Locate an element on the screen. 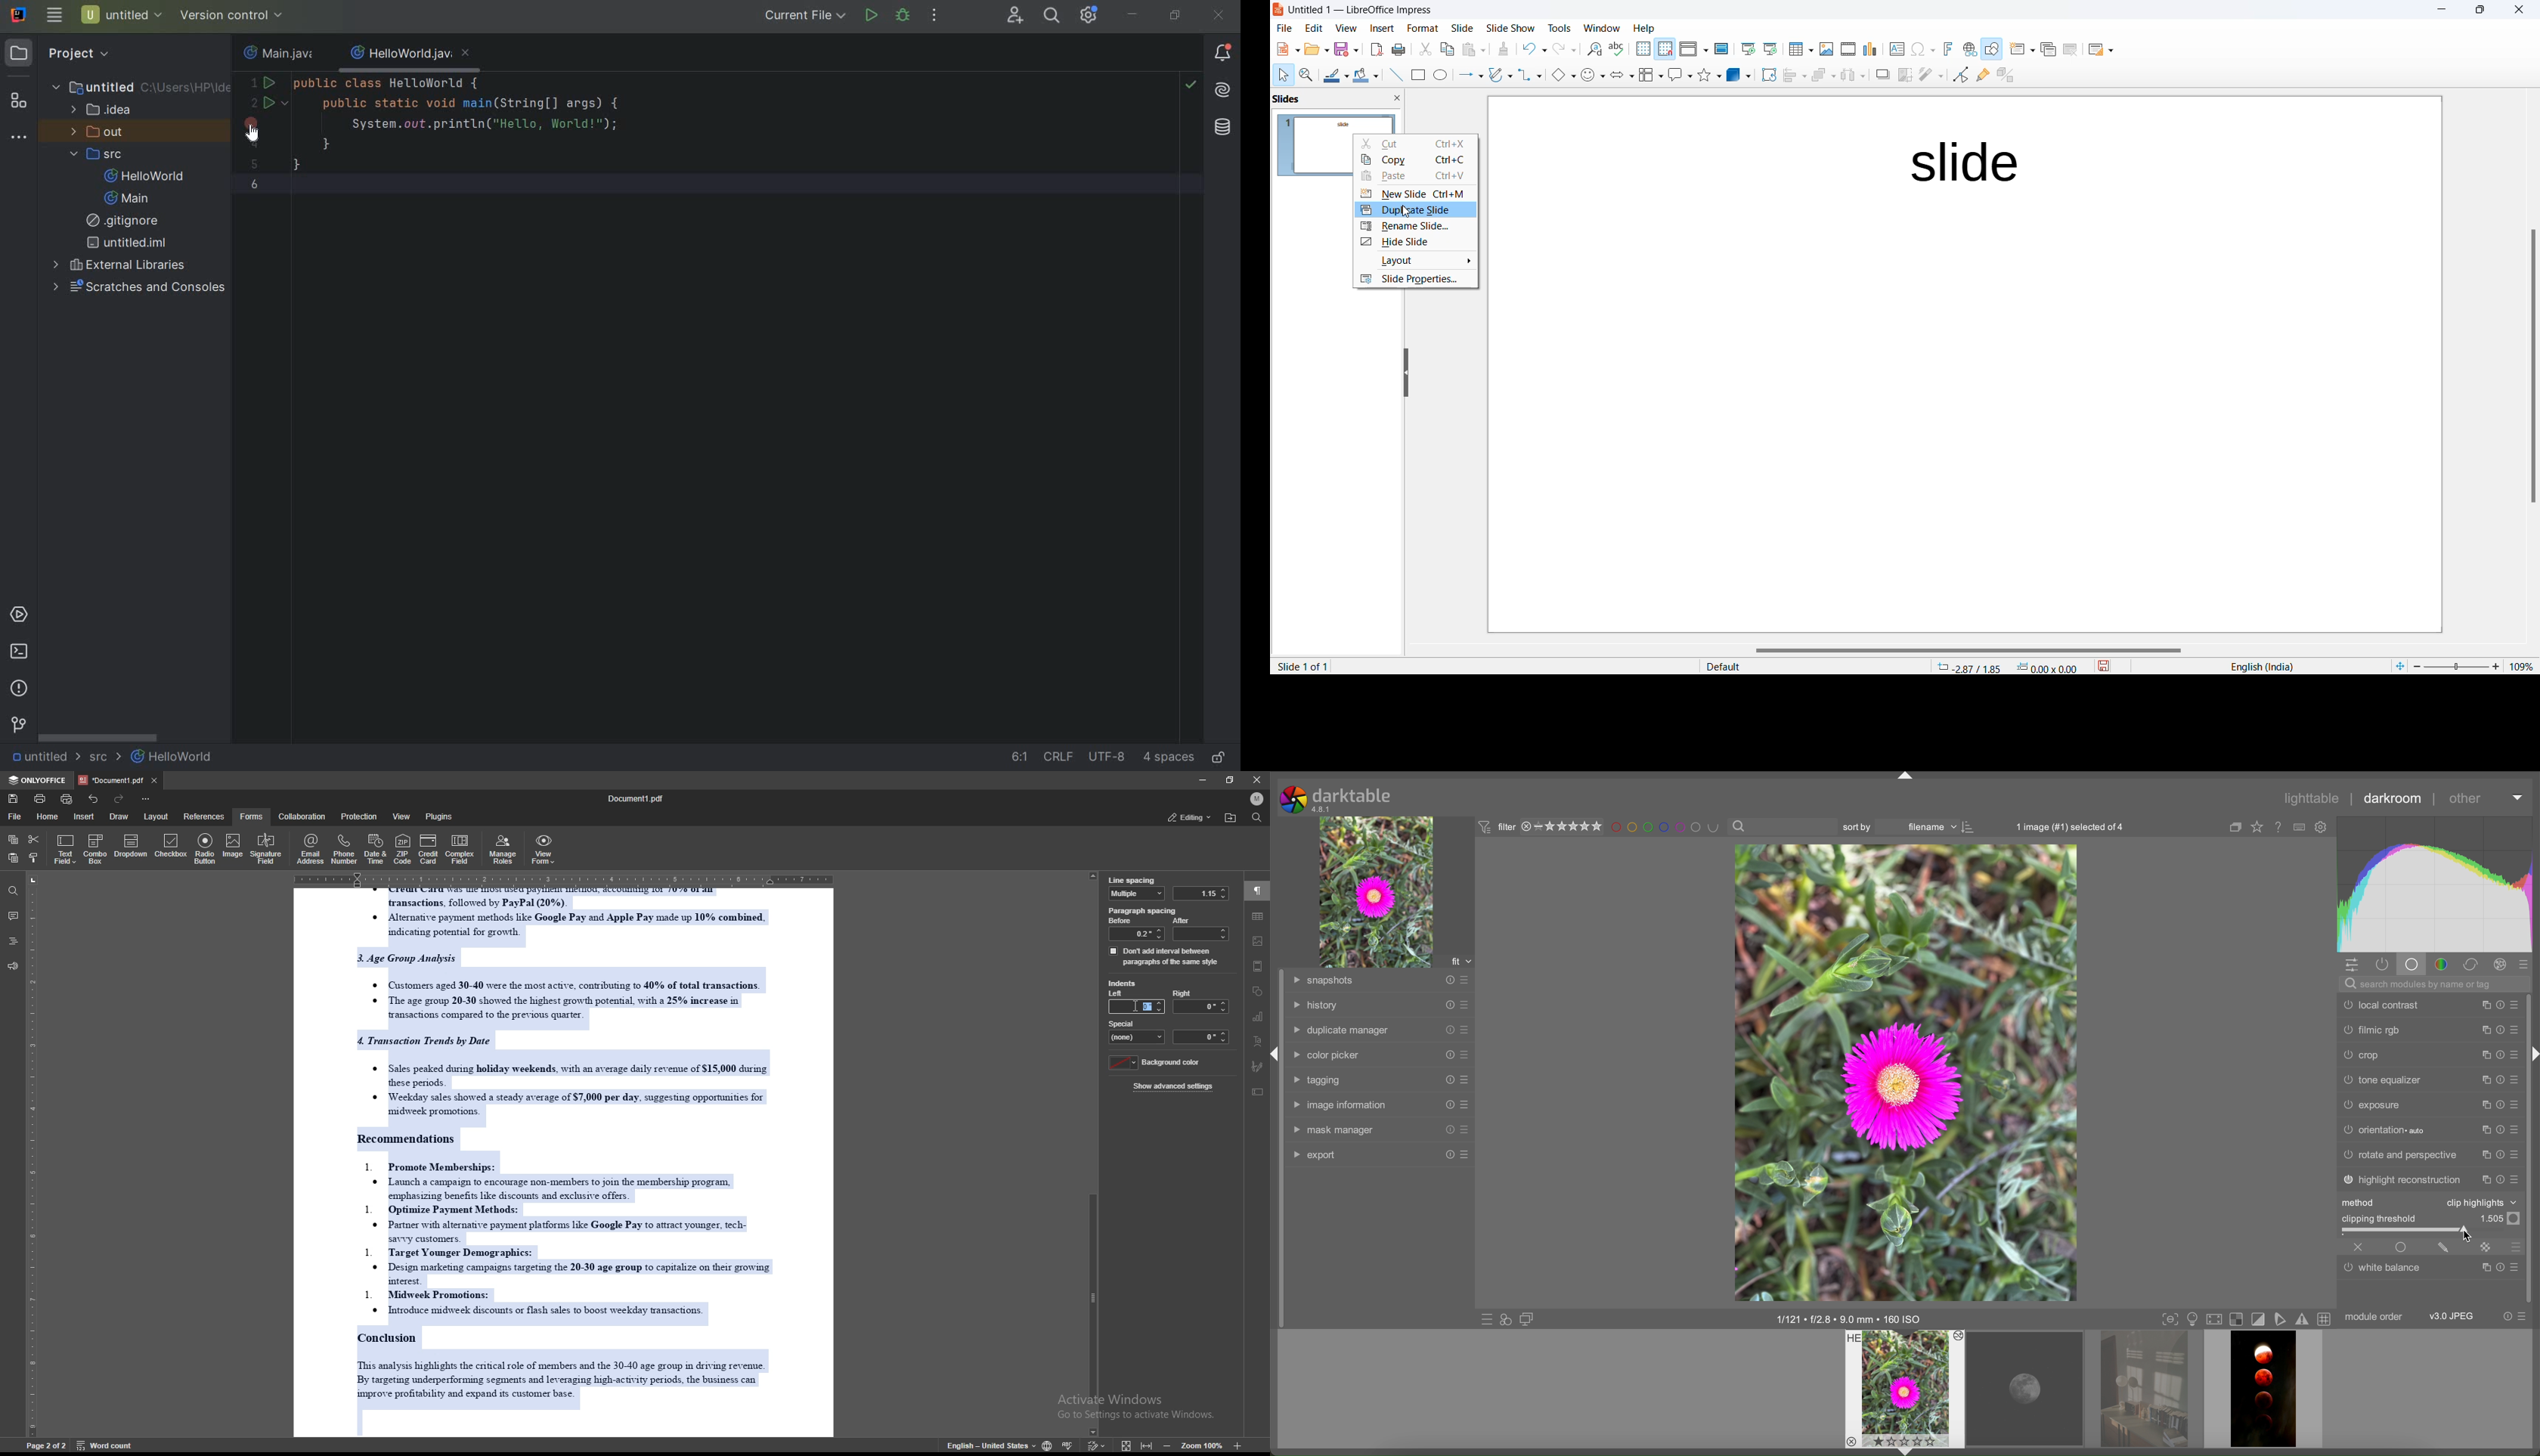 The height and width of the screenshot is (1456, 2548). image is located at coordinates (232, 847).